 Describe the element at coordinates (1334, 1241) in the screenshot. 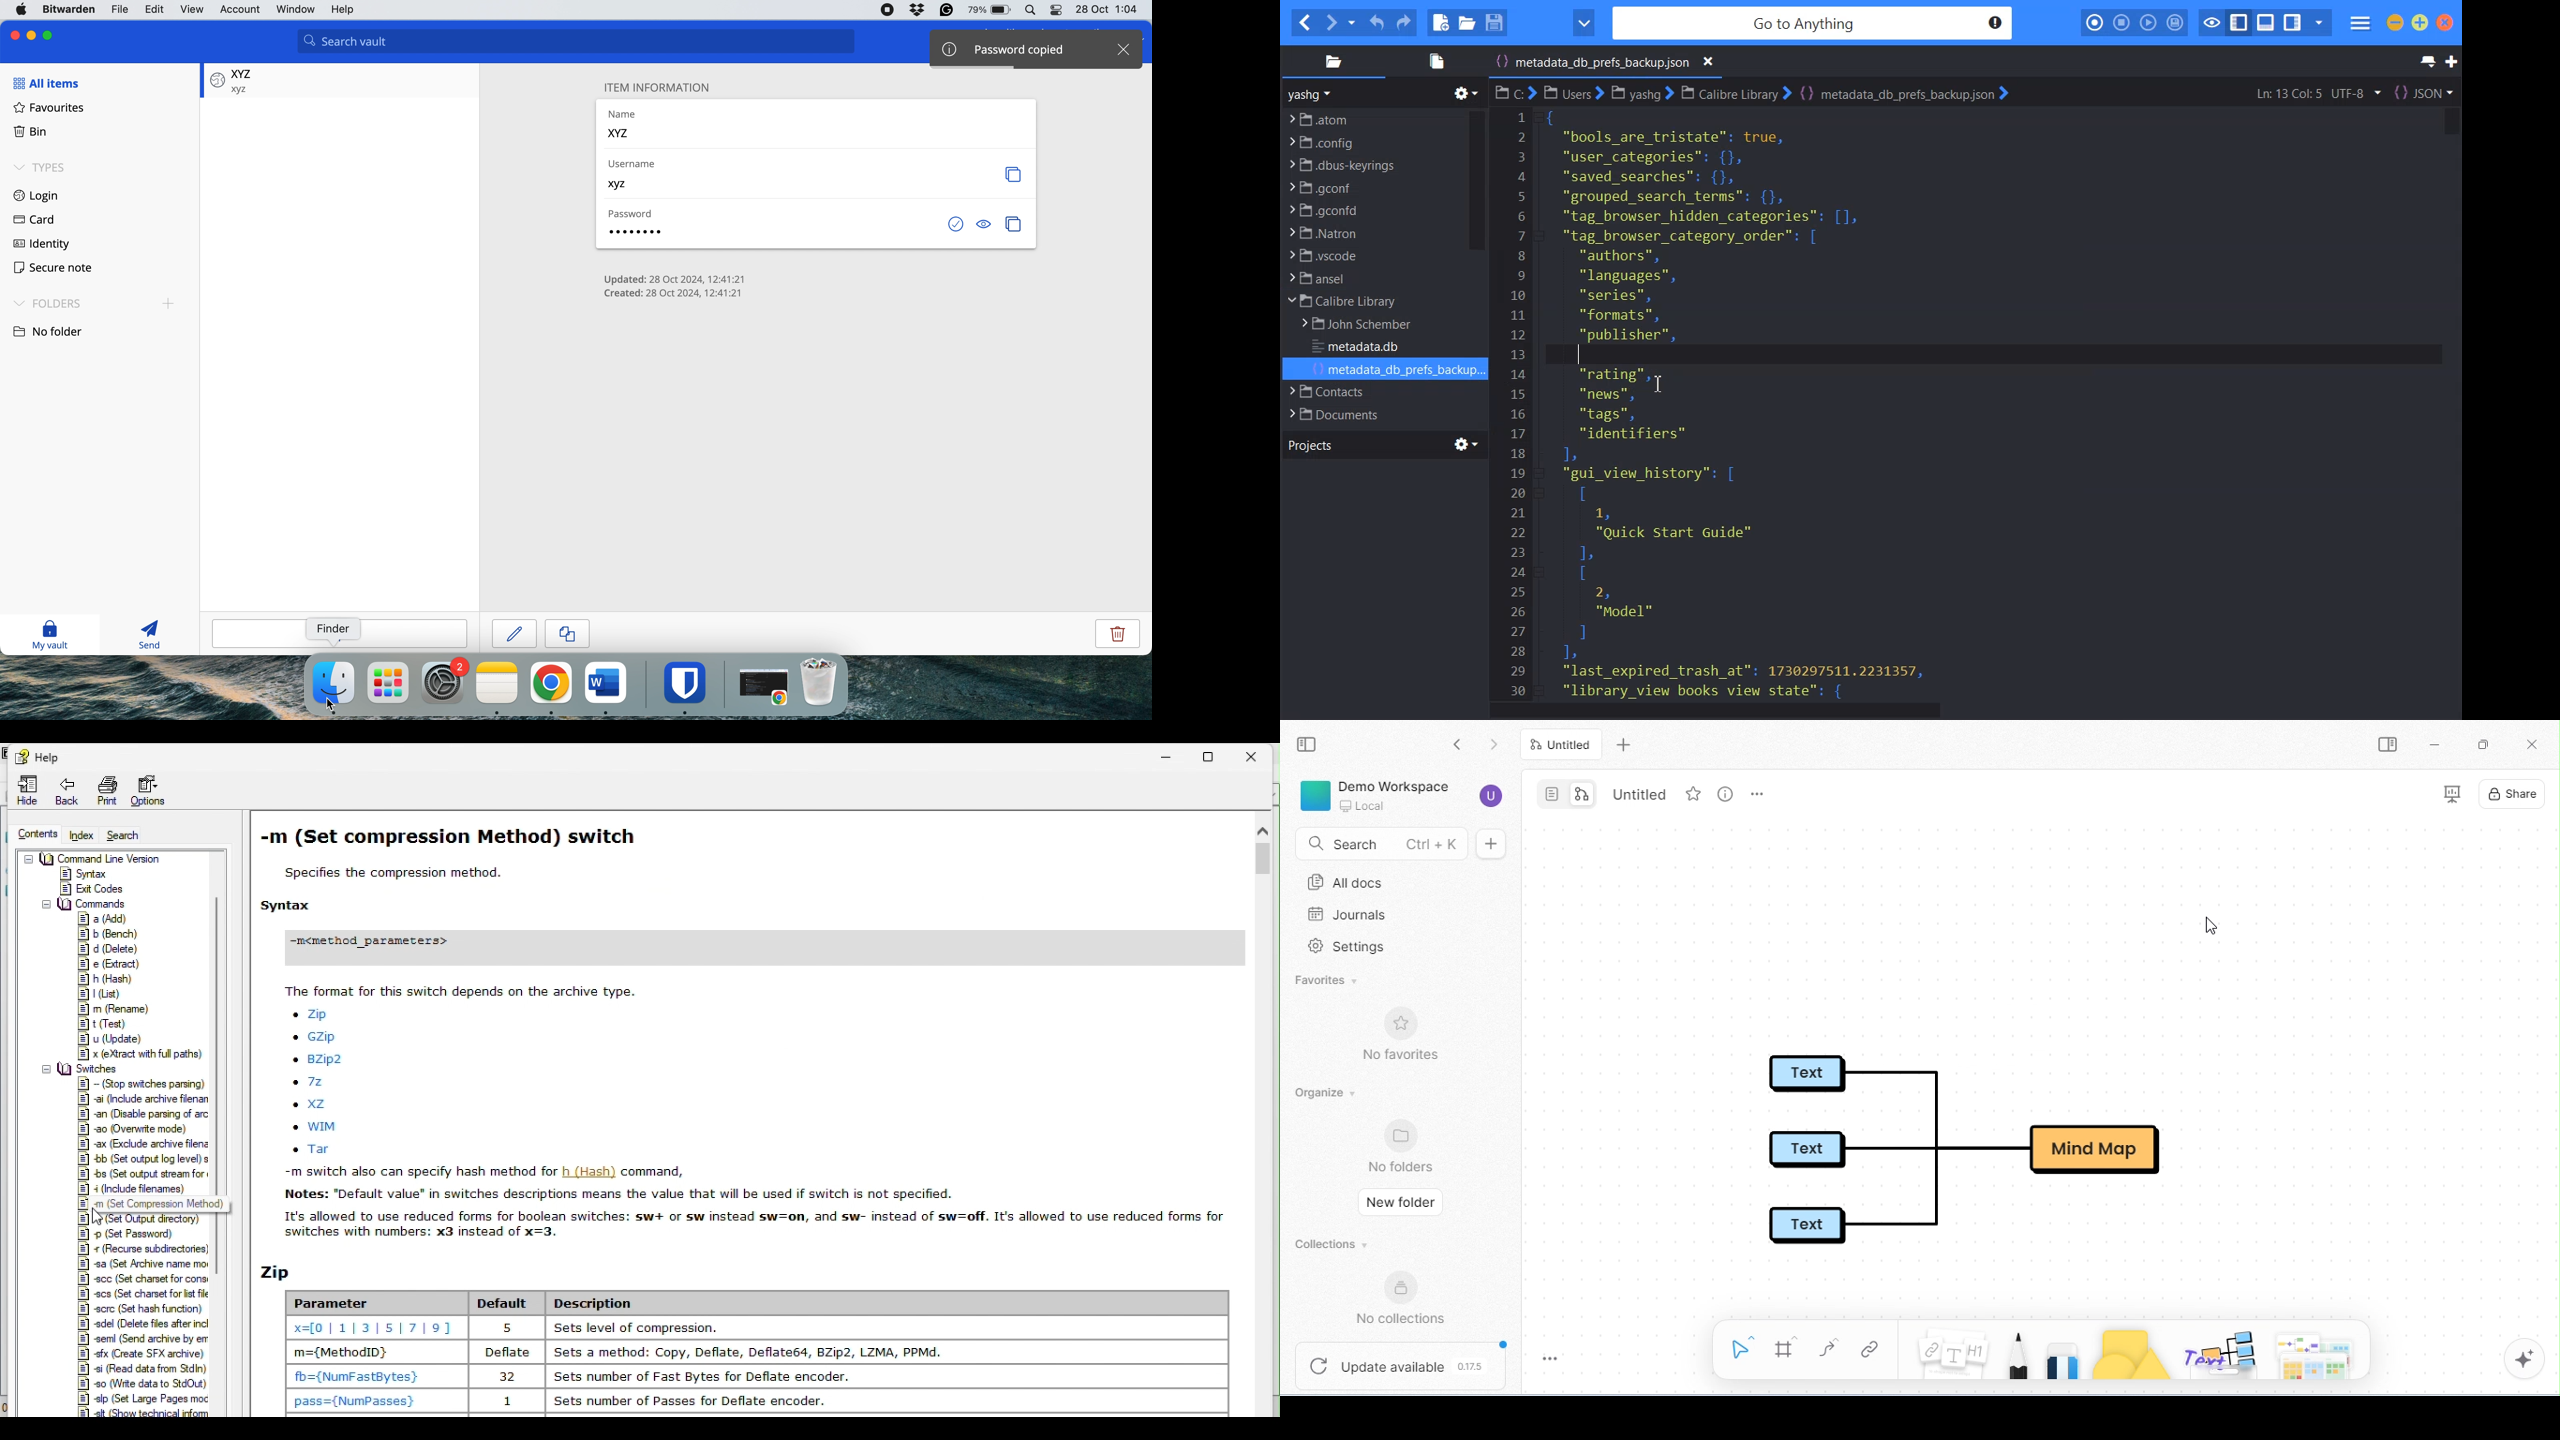

I see `collections` at that location.